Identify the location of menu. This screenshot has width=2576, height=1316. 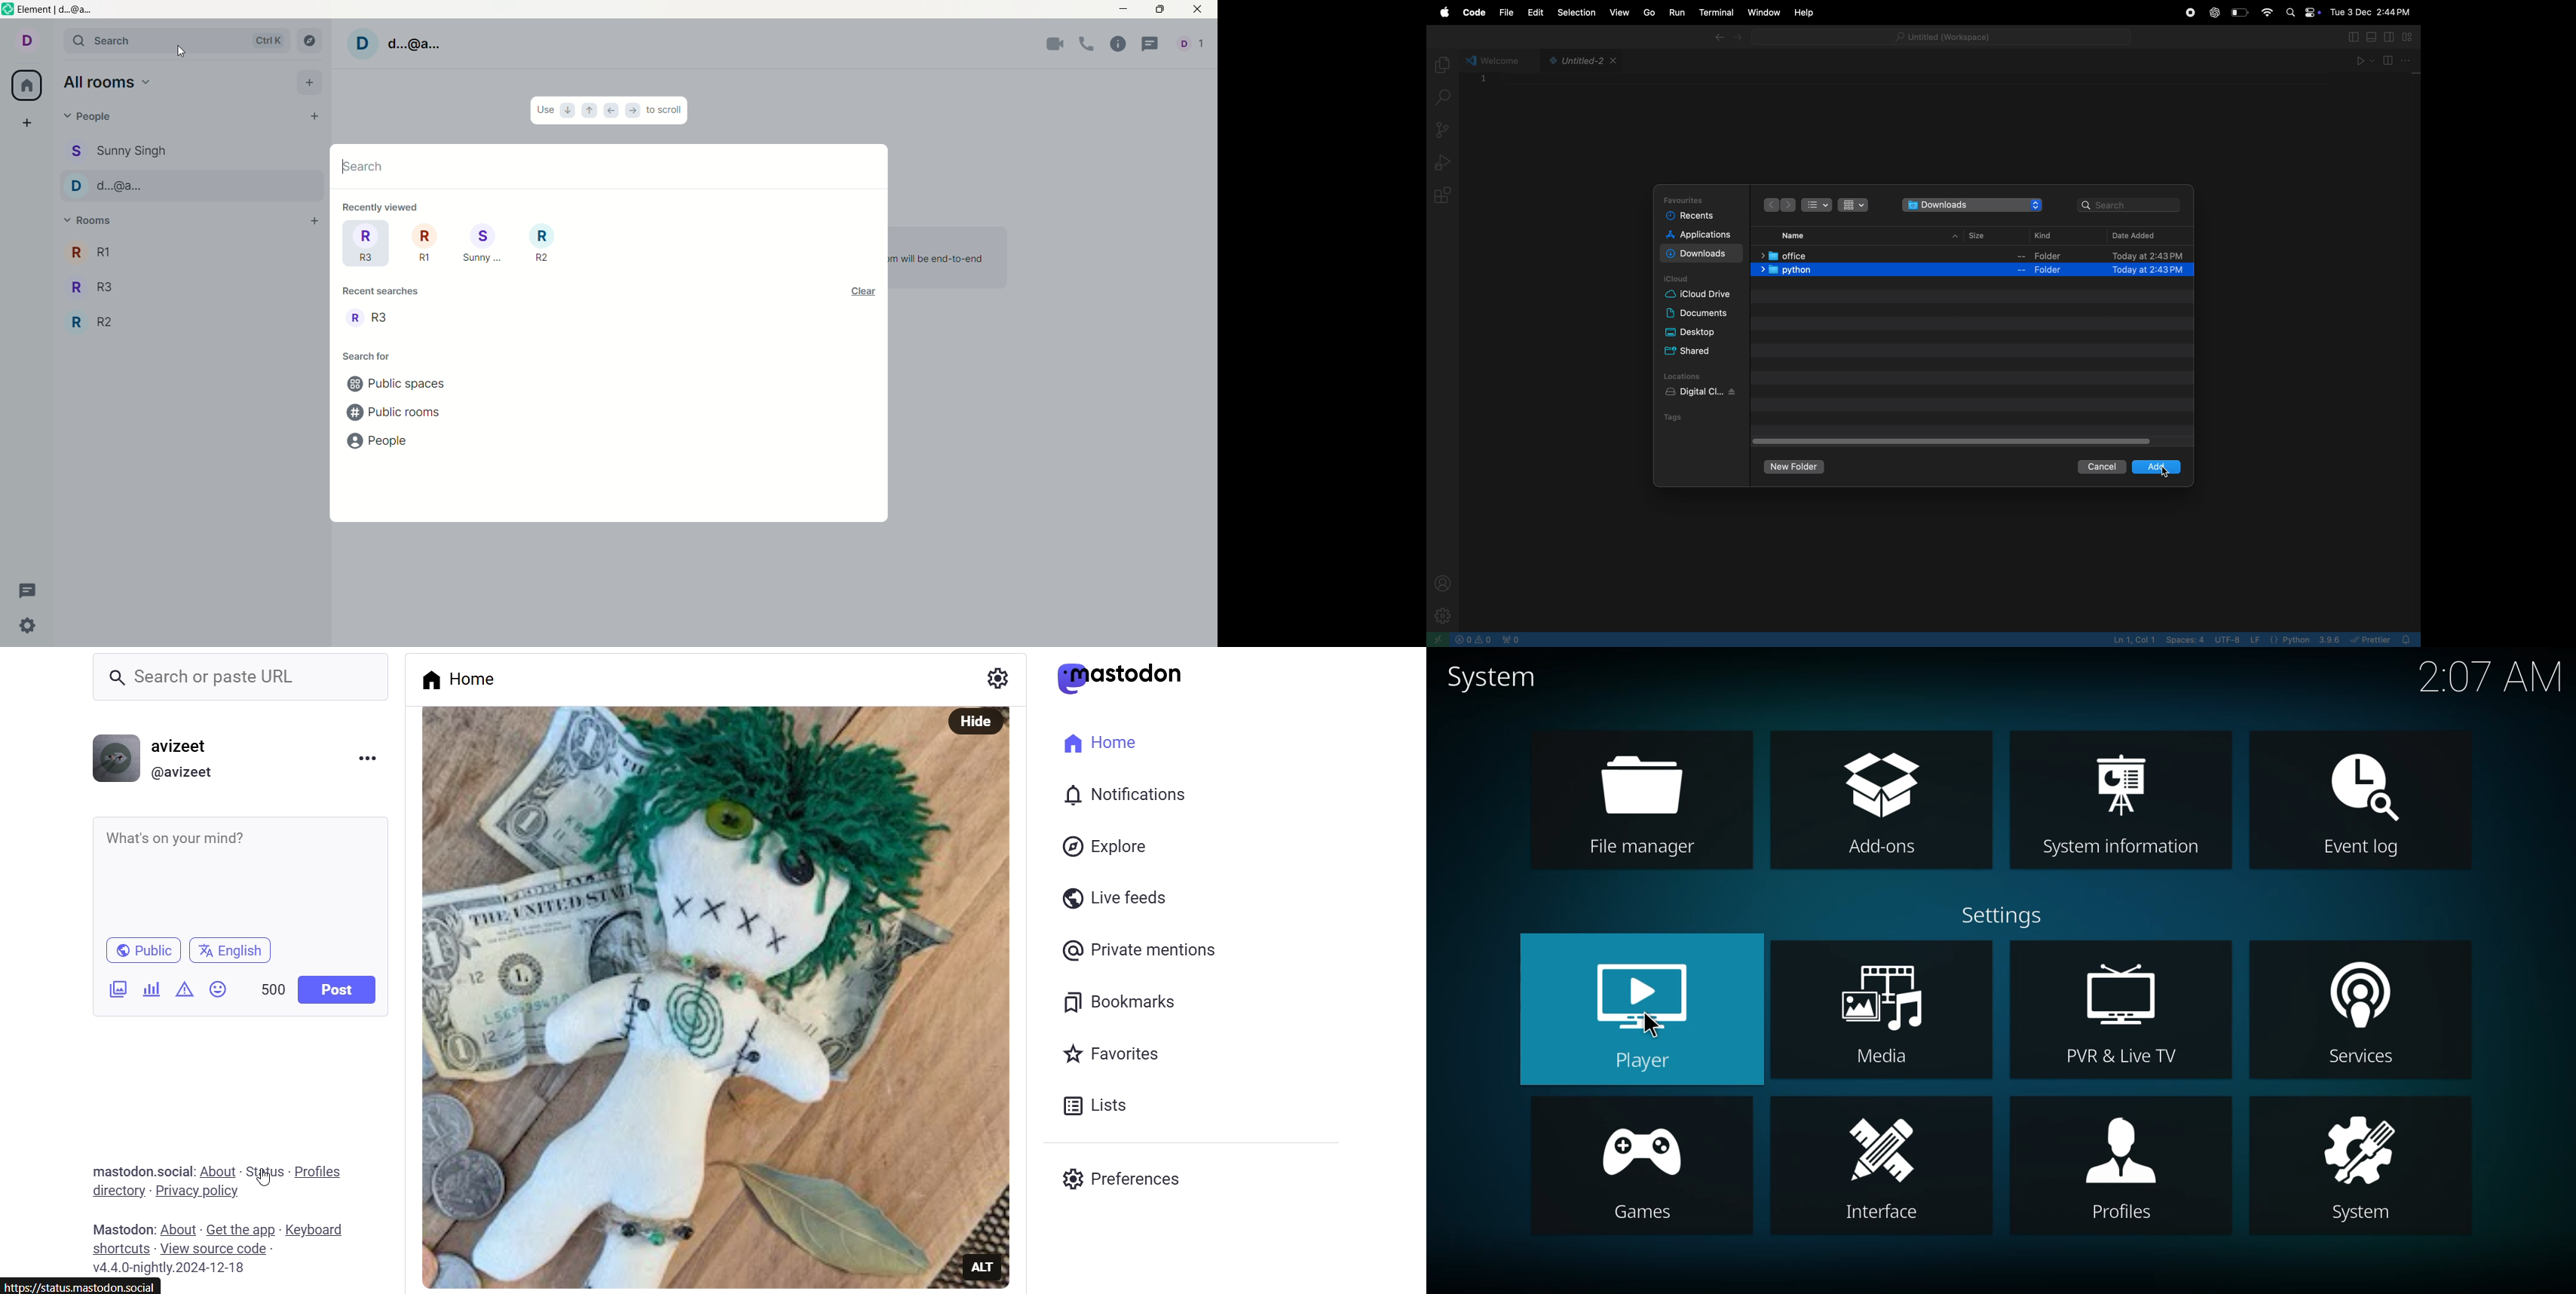
(368, 757).